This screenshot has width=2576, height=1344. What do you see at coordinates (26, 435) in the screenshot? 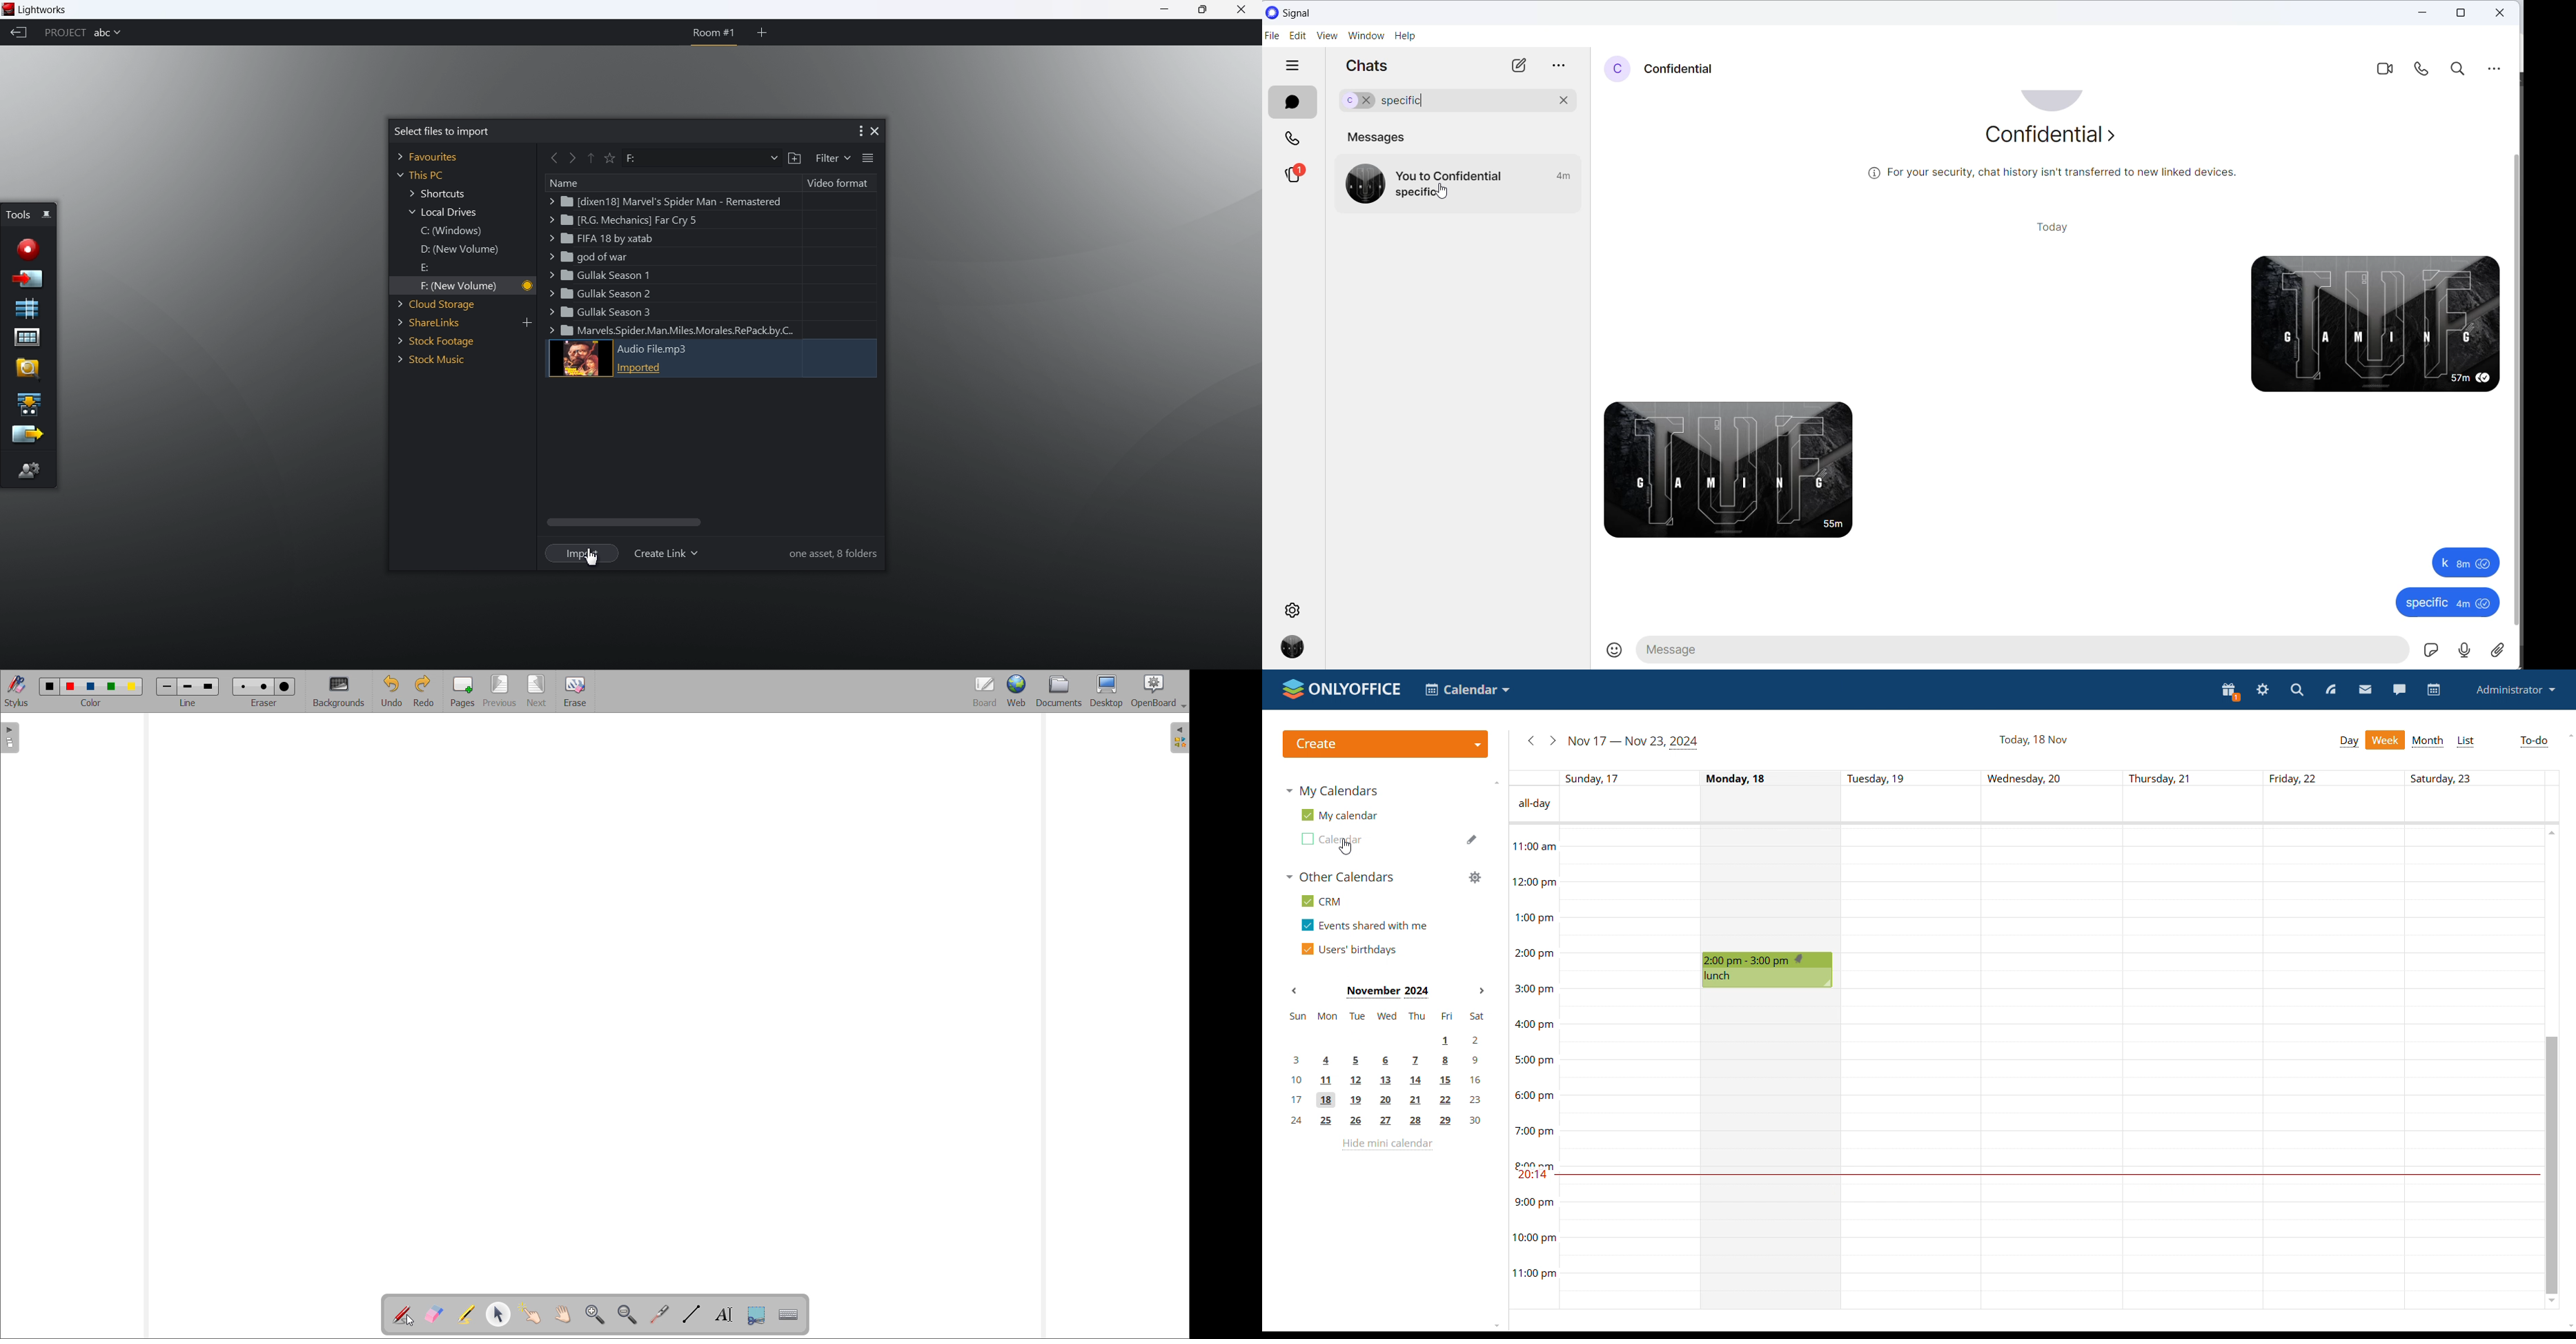
I see `export sequence` at bounding box center [26, 435].